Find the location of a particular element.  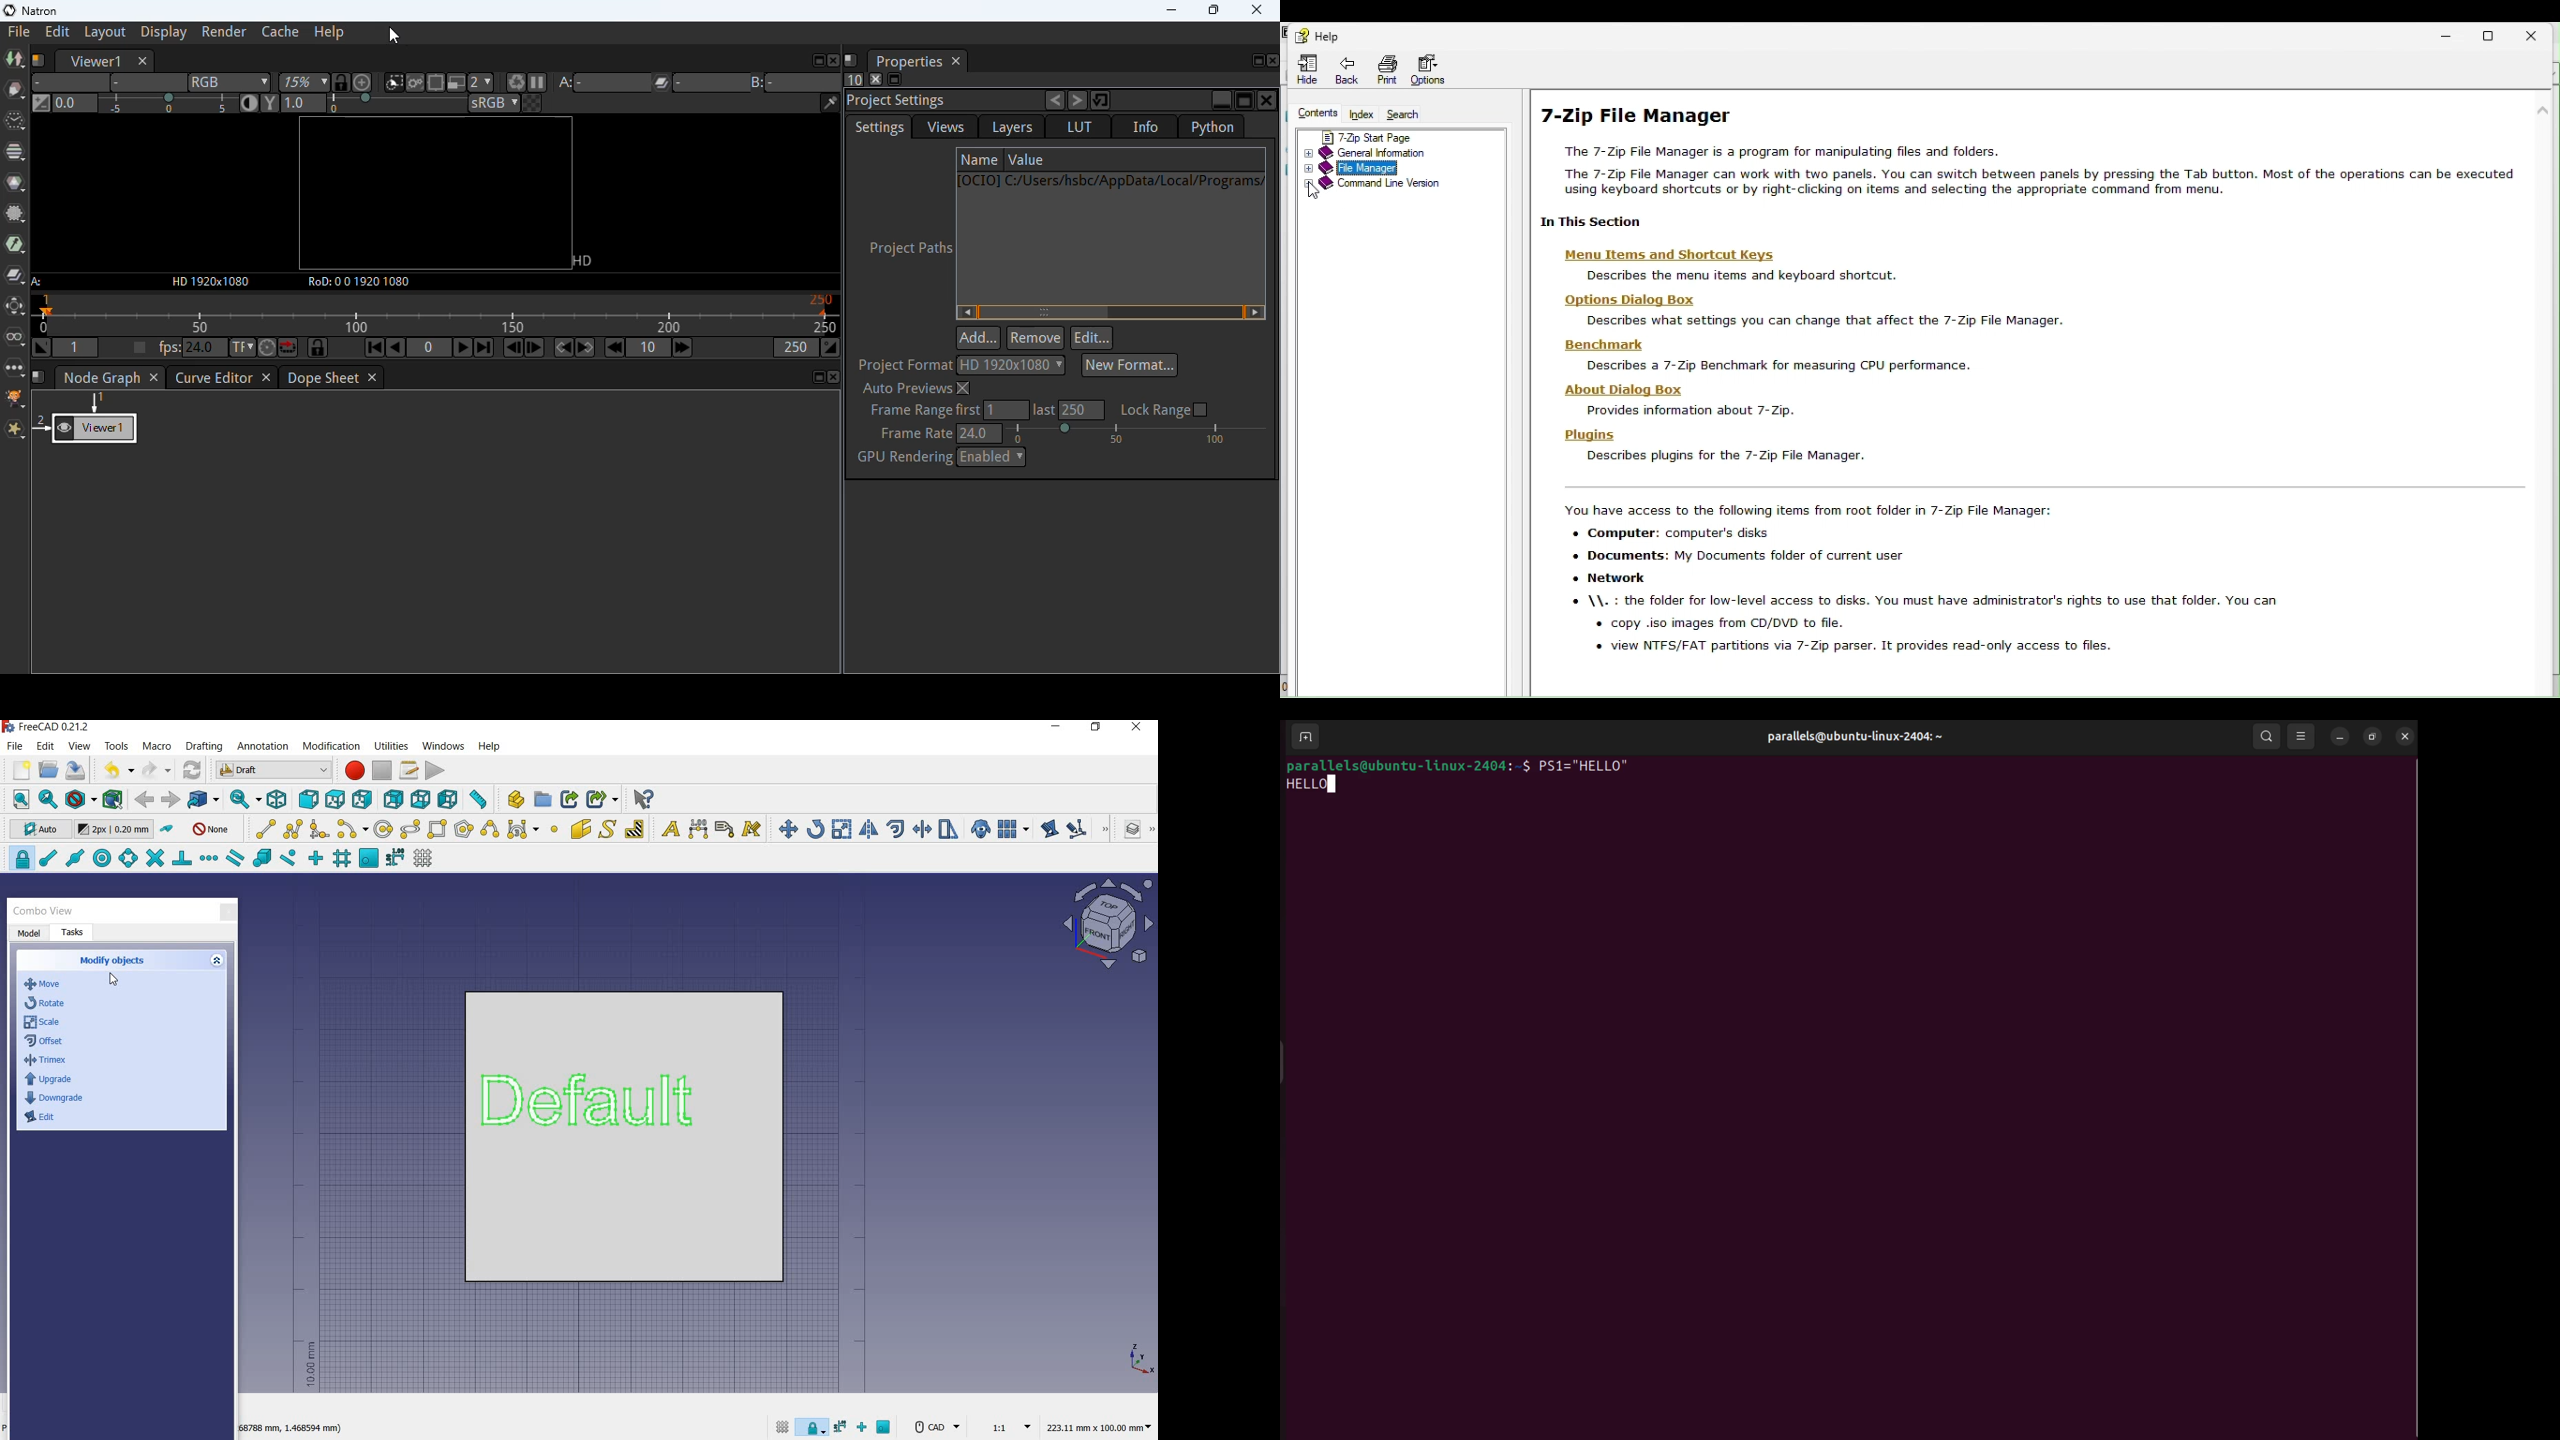

snap working plane is located at coordinates (368, 859).